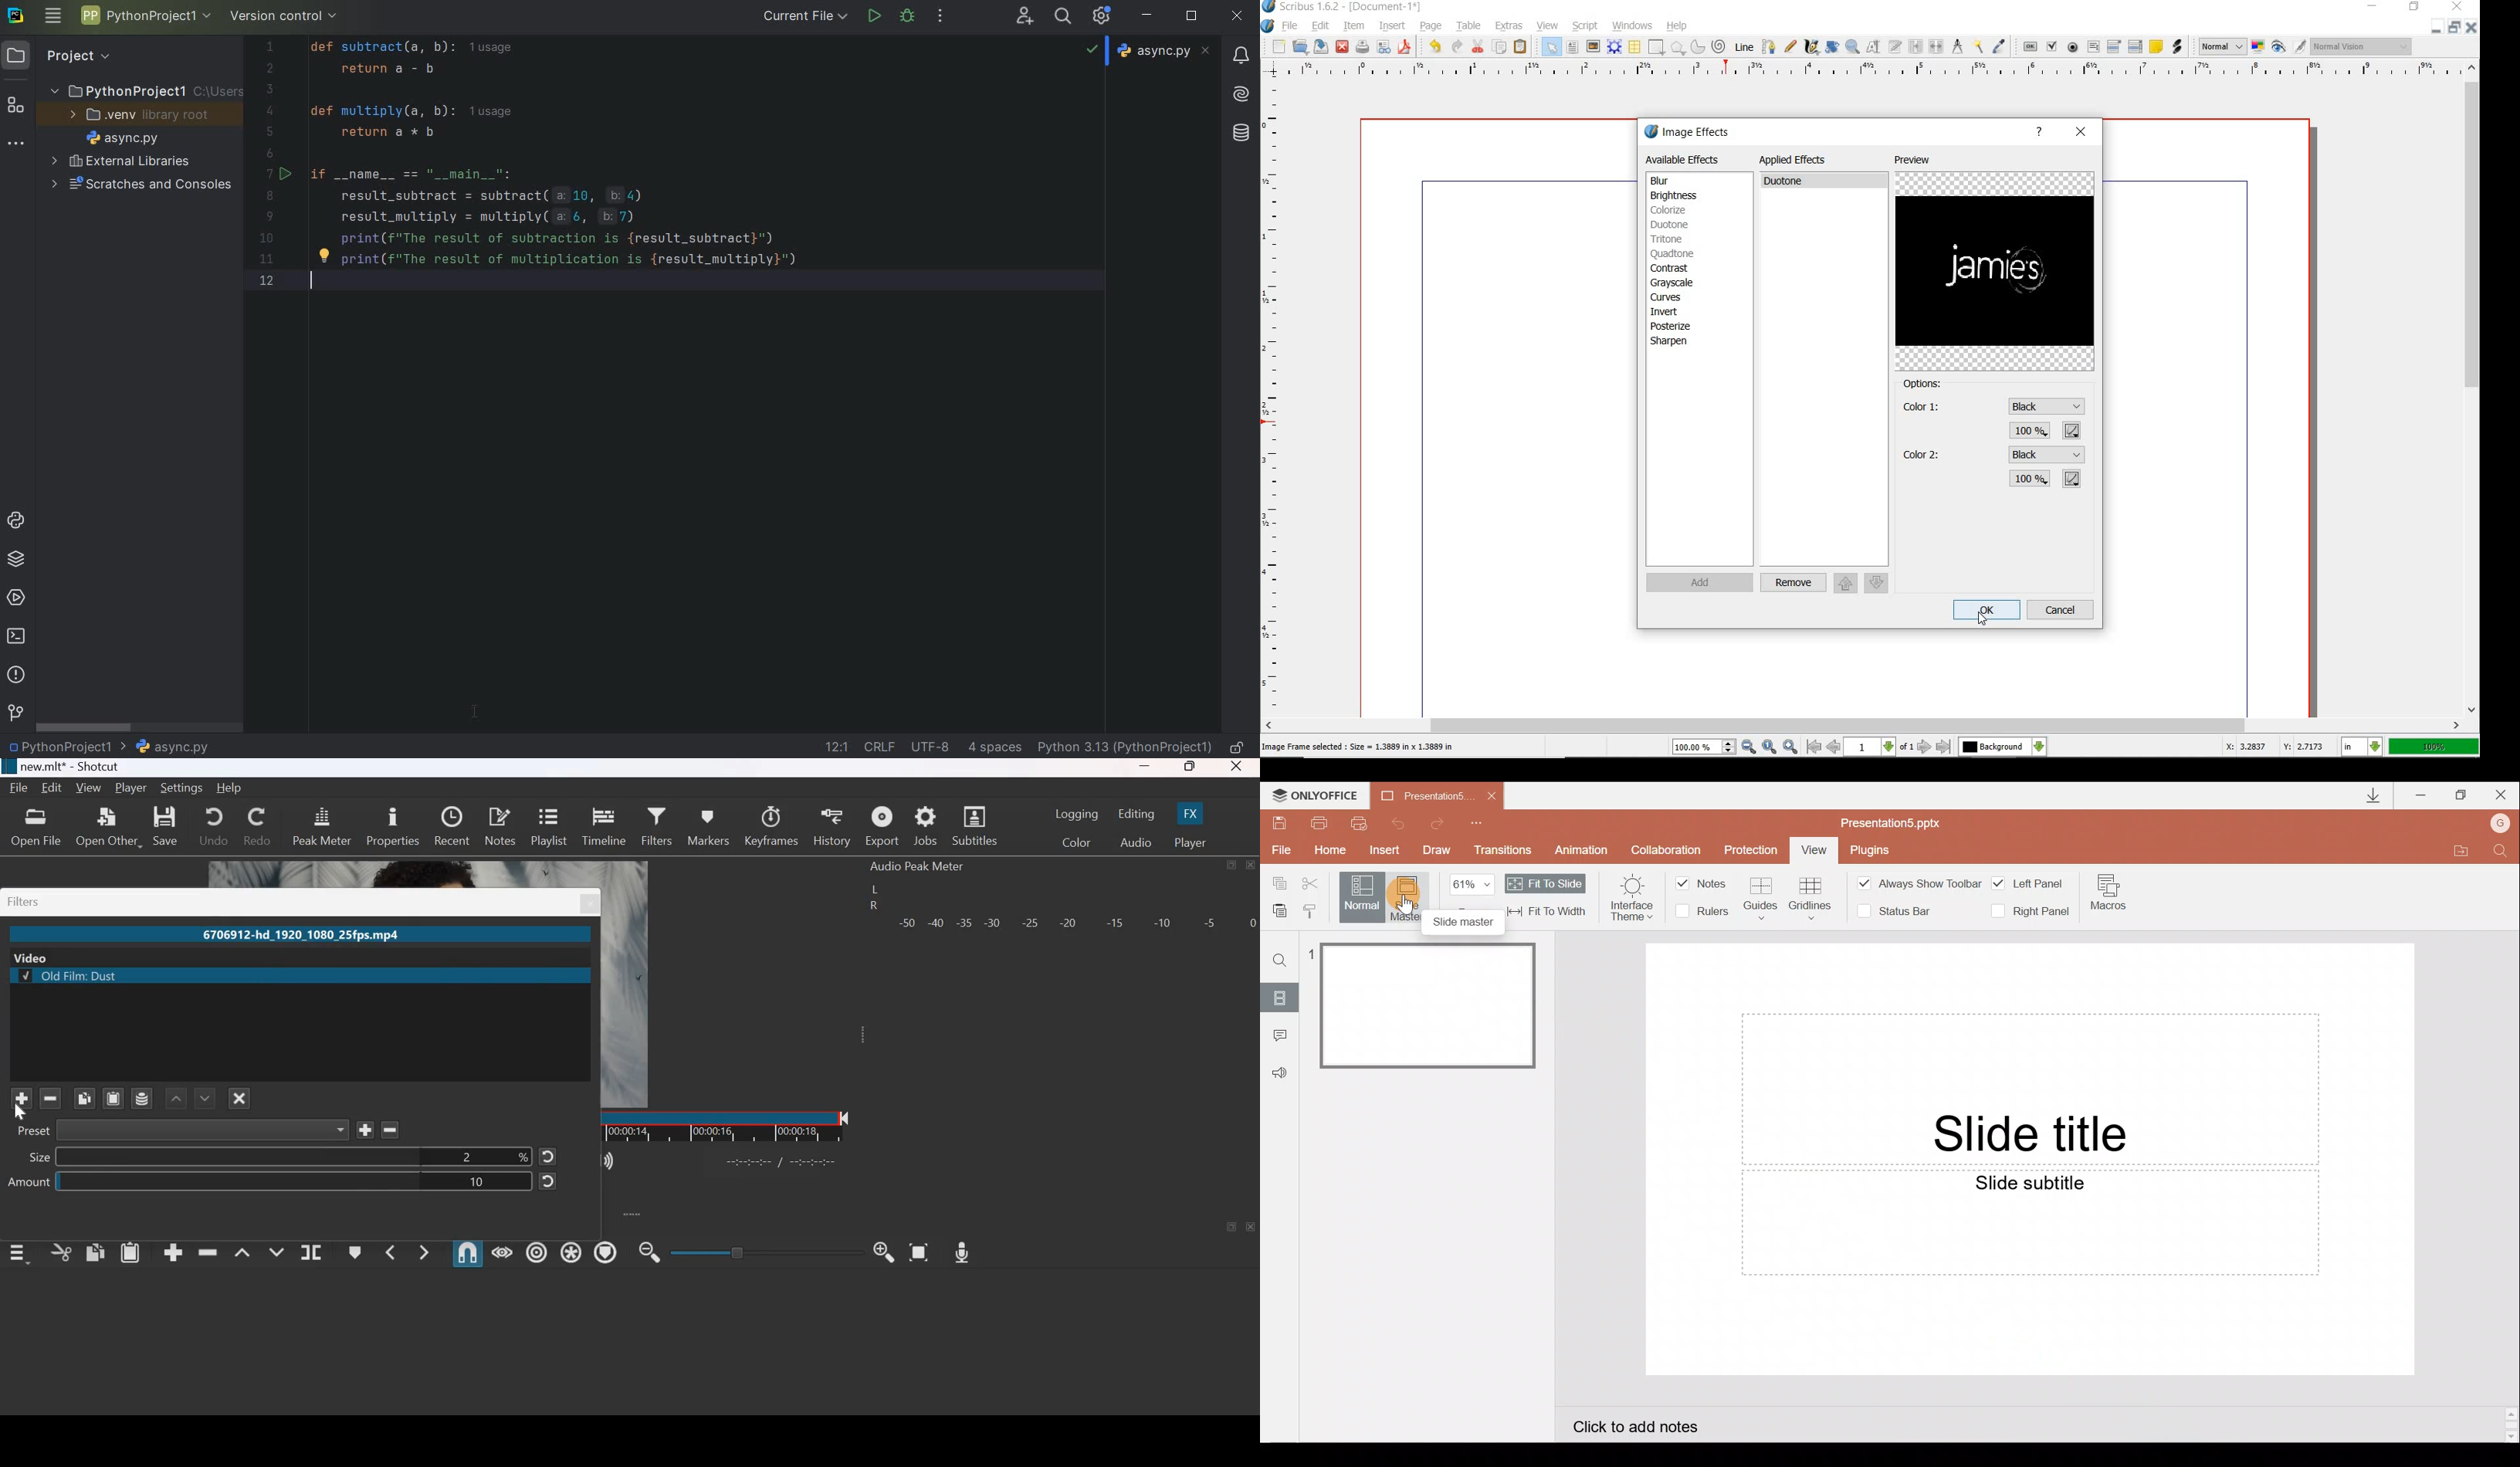  Describe the element at coordinates (1550, 46) in the screenshot. I see `SELECT` at that location.